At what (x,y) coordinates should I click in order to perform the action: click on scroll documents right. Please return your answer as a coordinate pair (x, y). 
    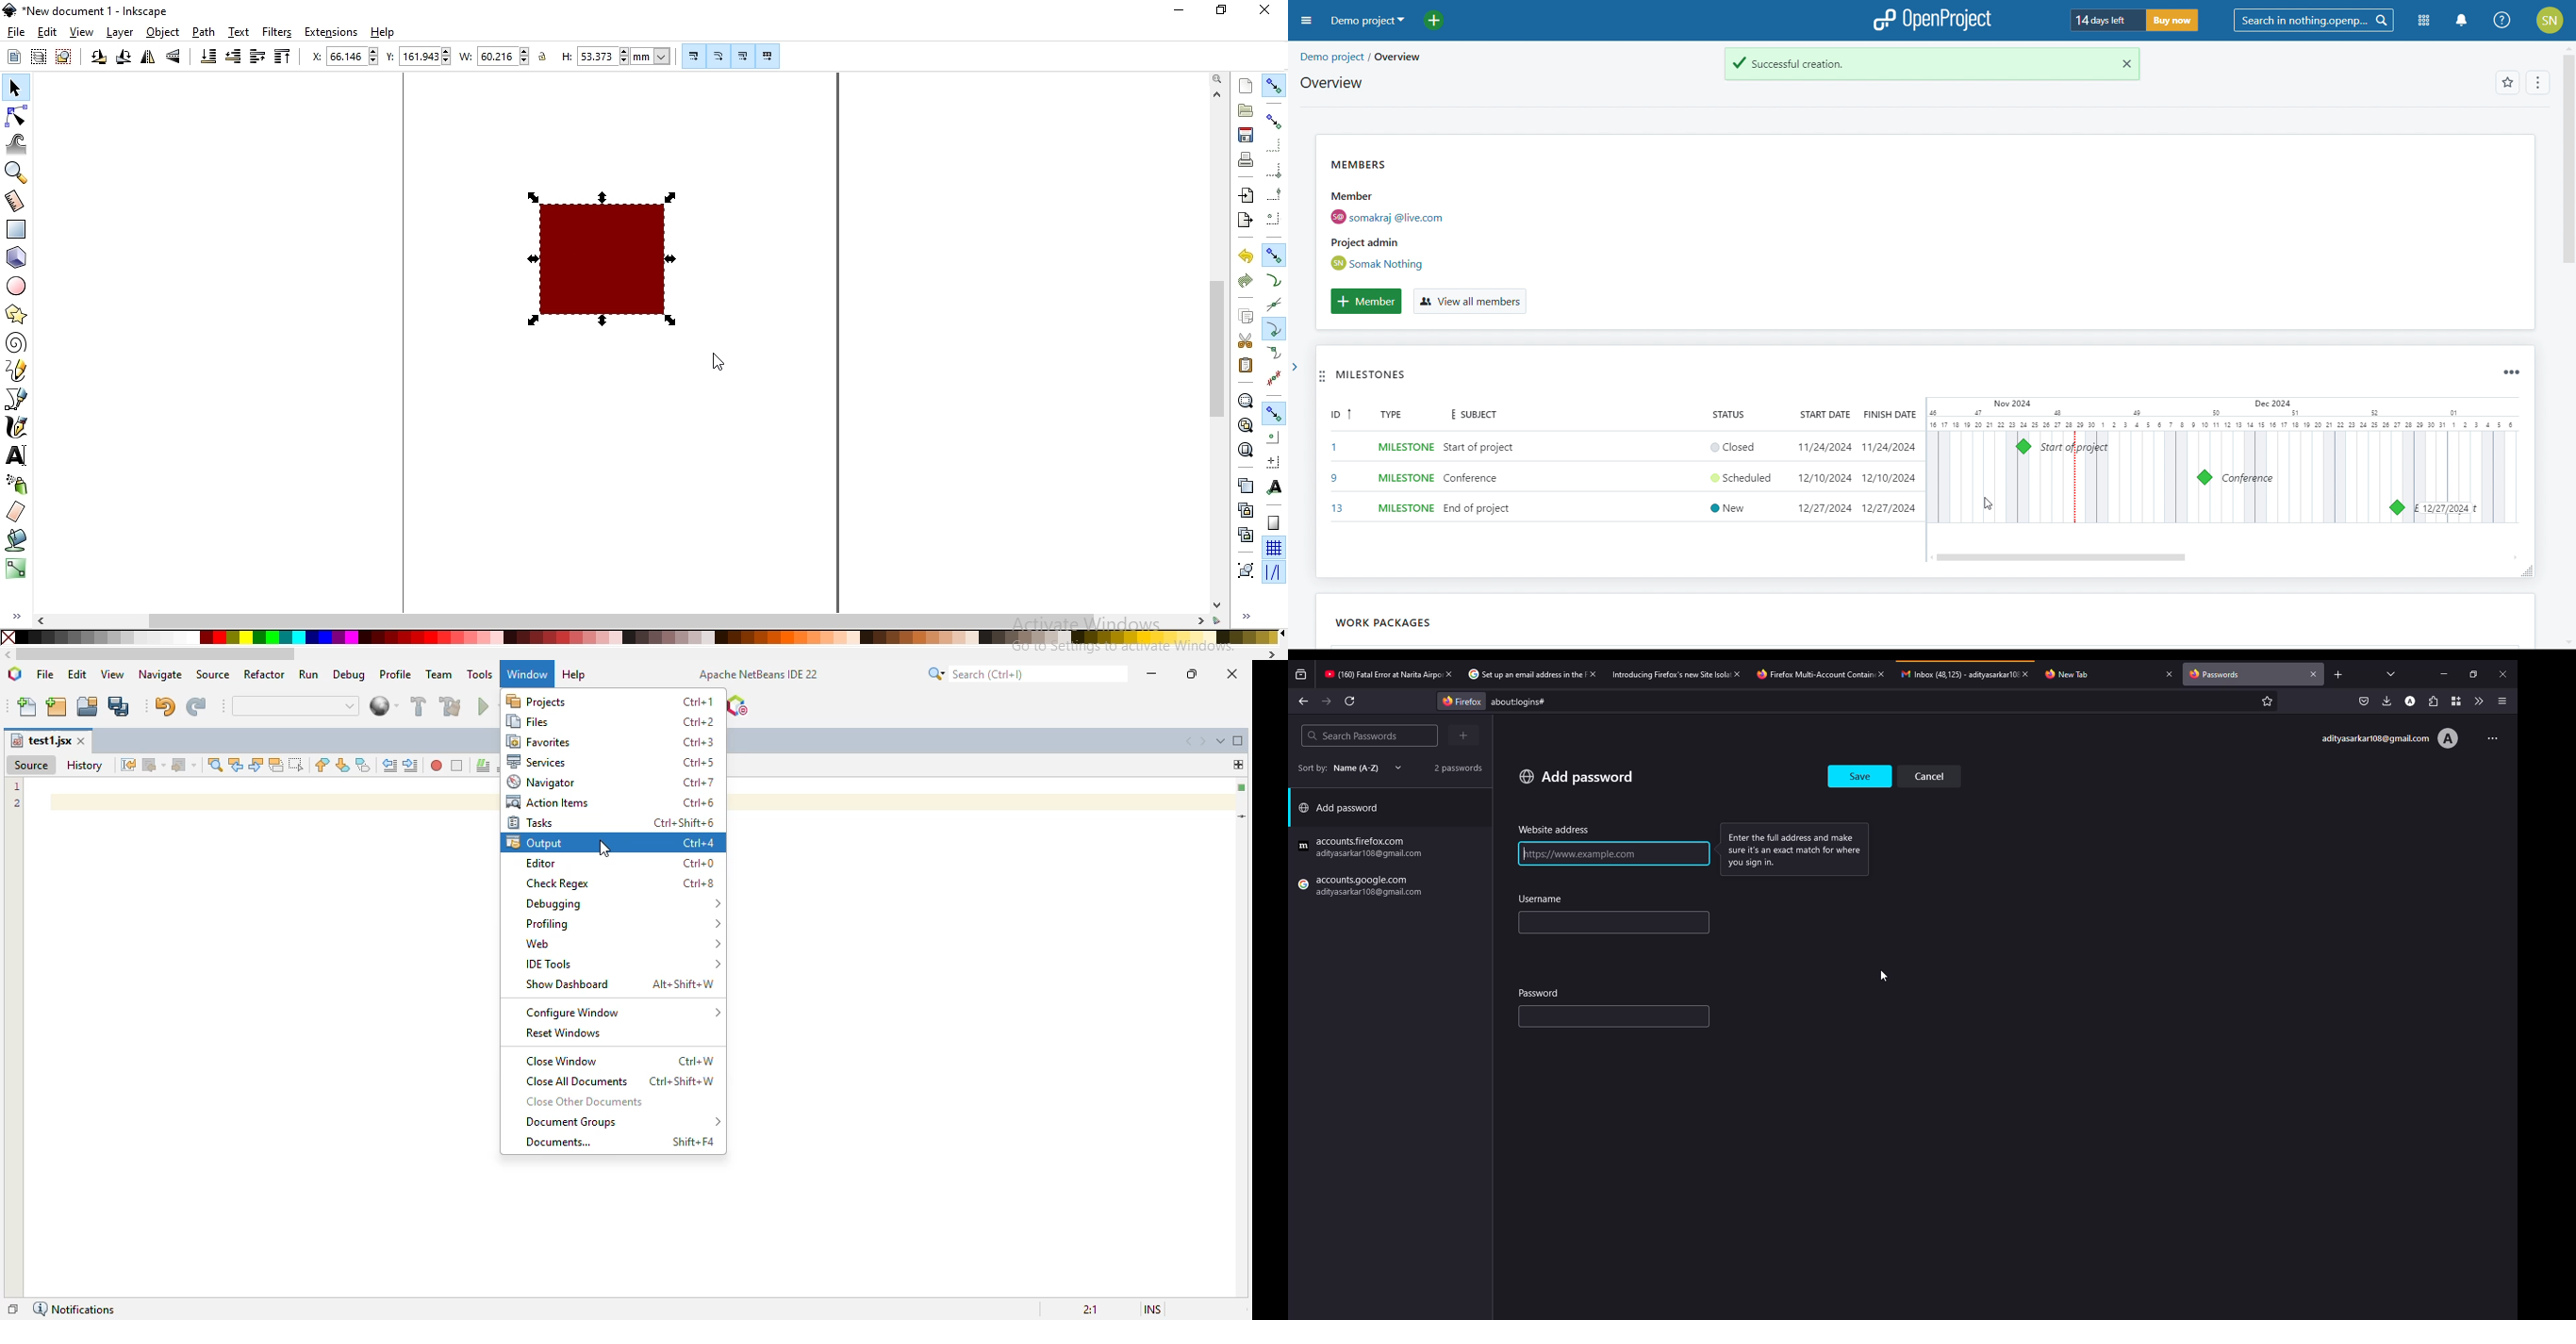
    Looking at the image, I should click on (1205, 742).